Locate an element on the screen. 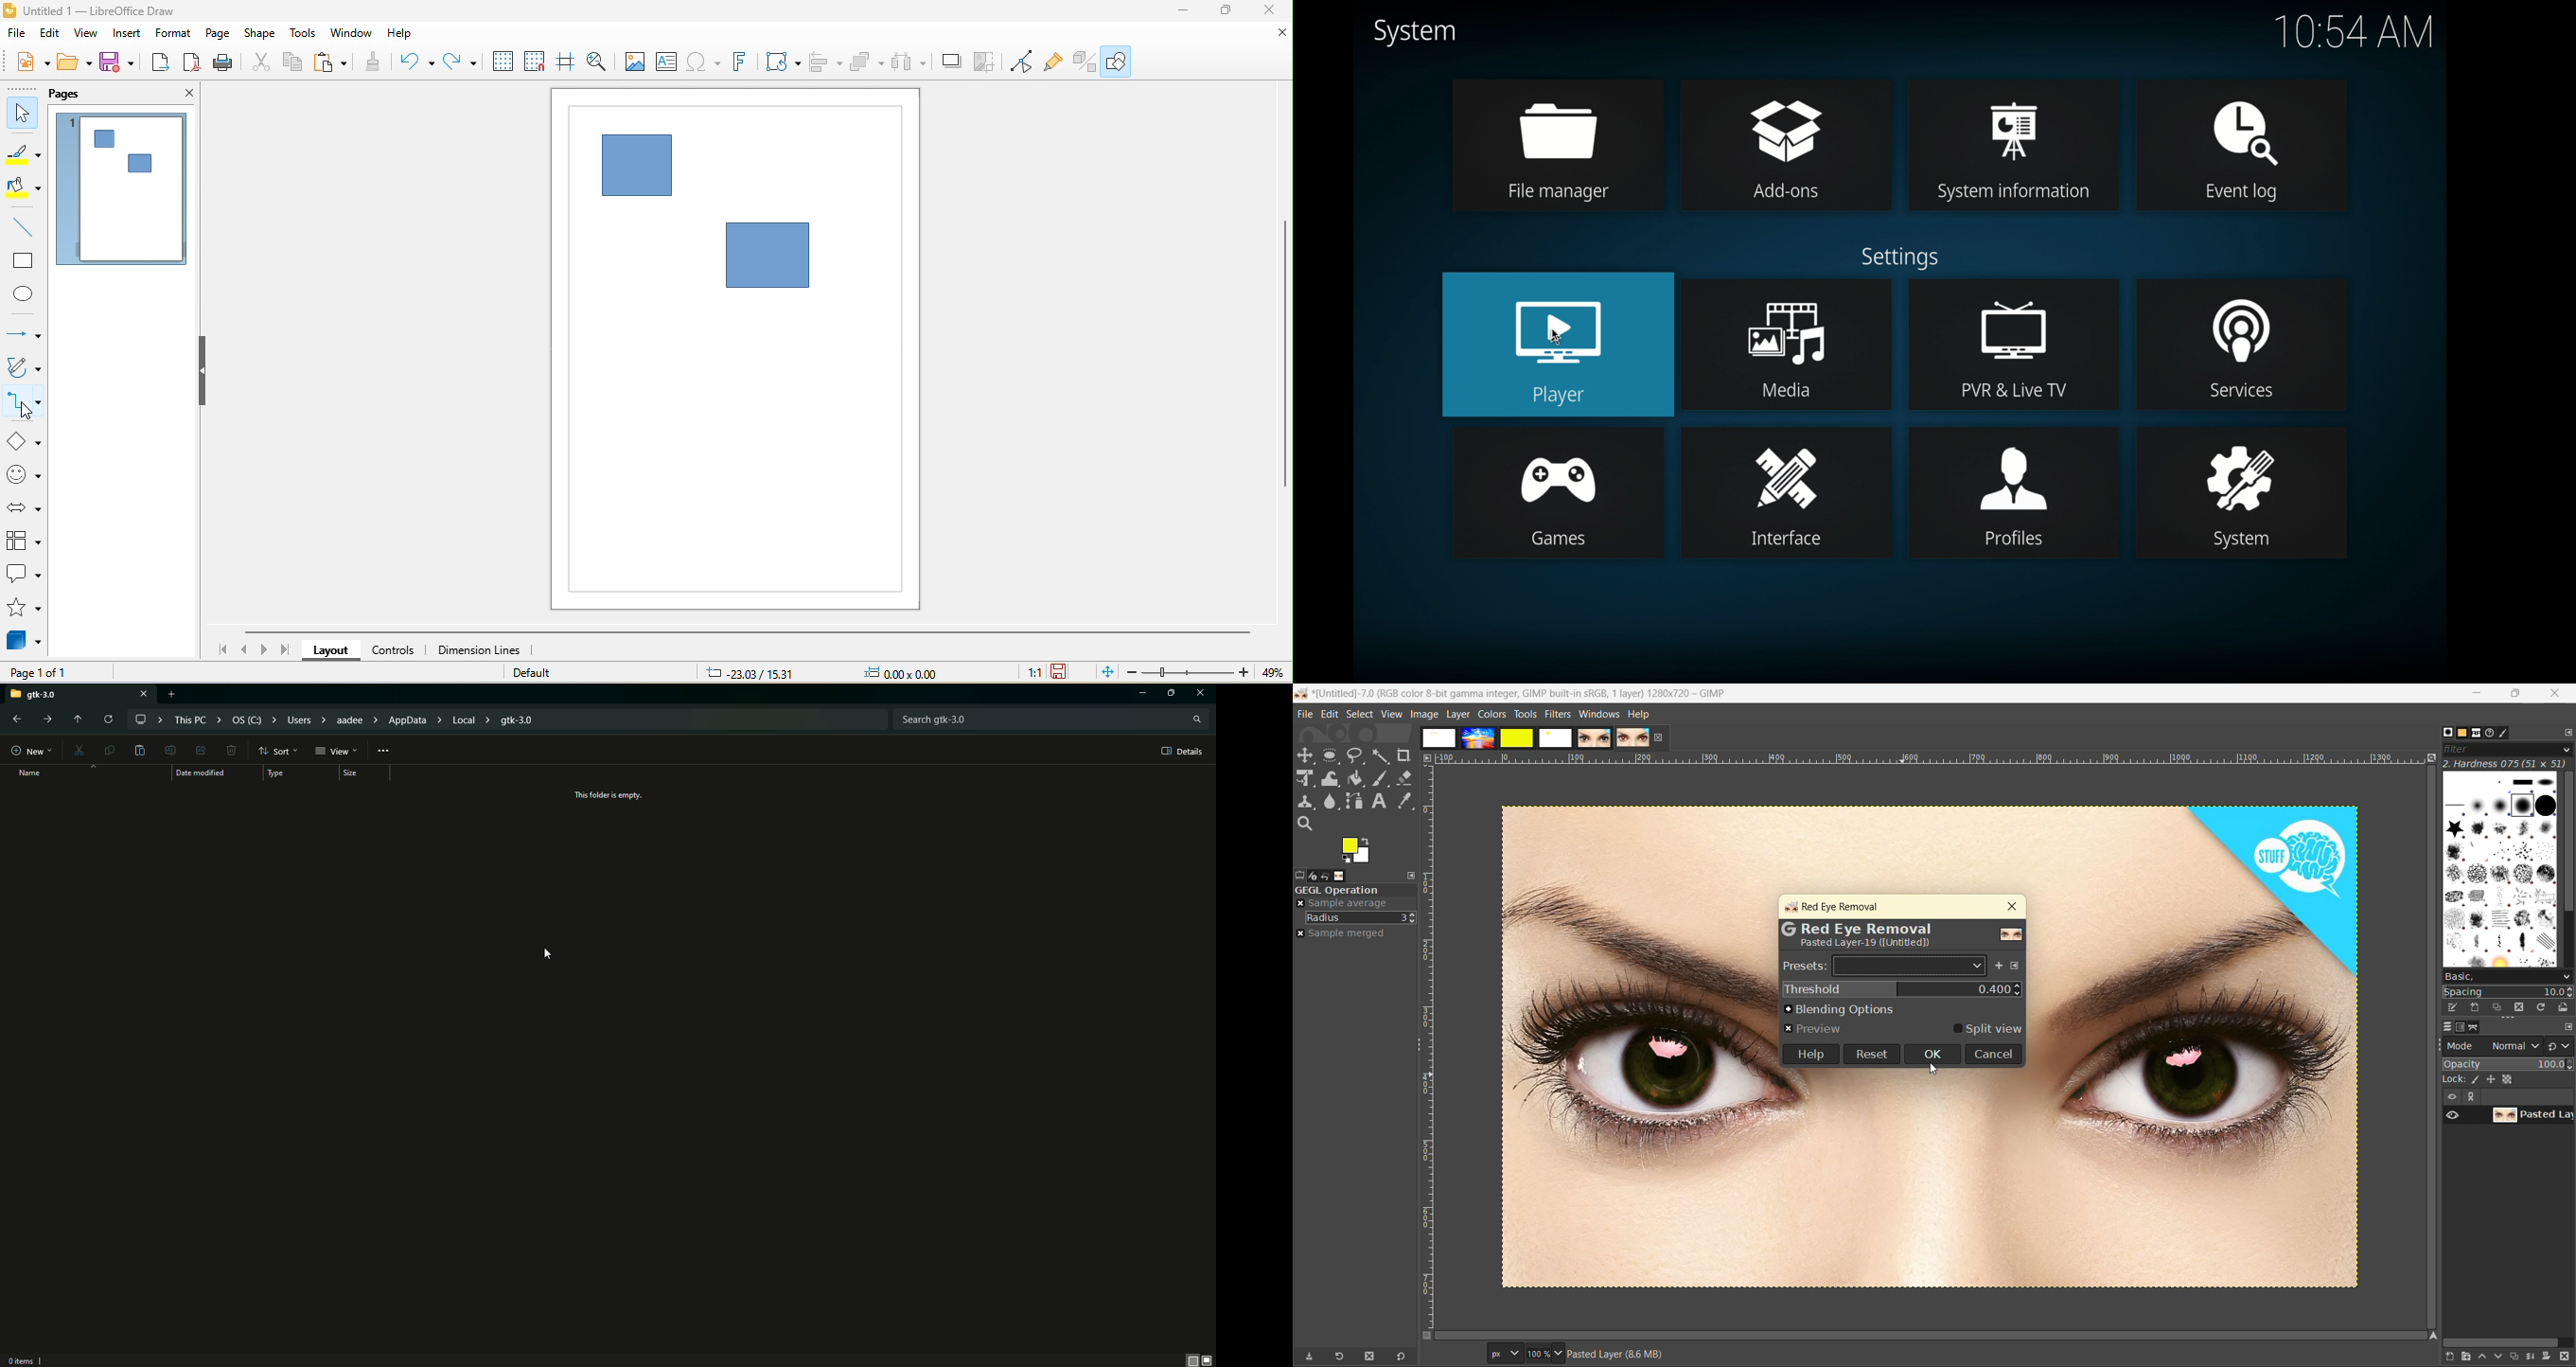 The width and height of the screenshot is (2576, 1372). shadow is located at coordinates (949, 62).